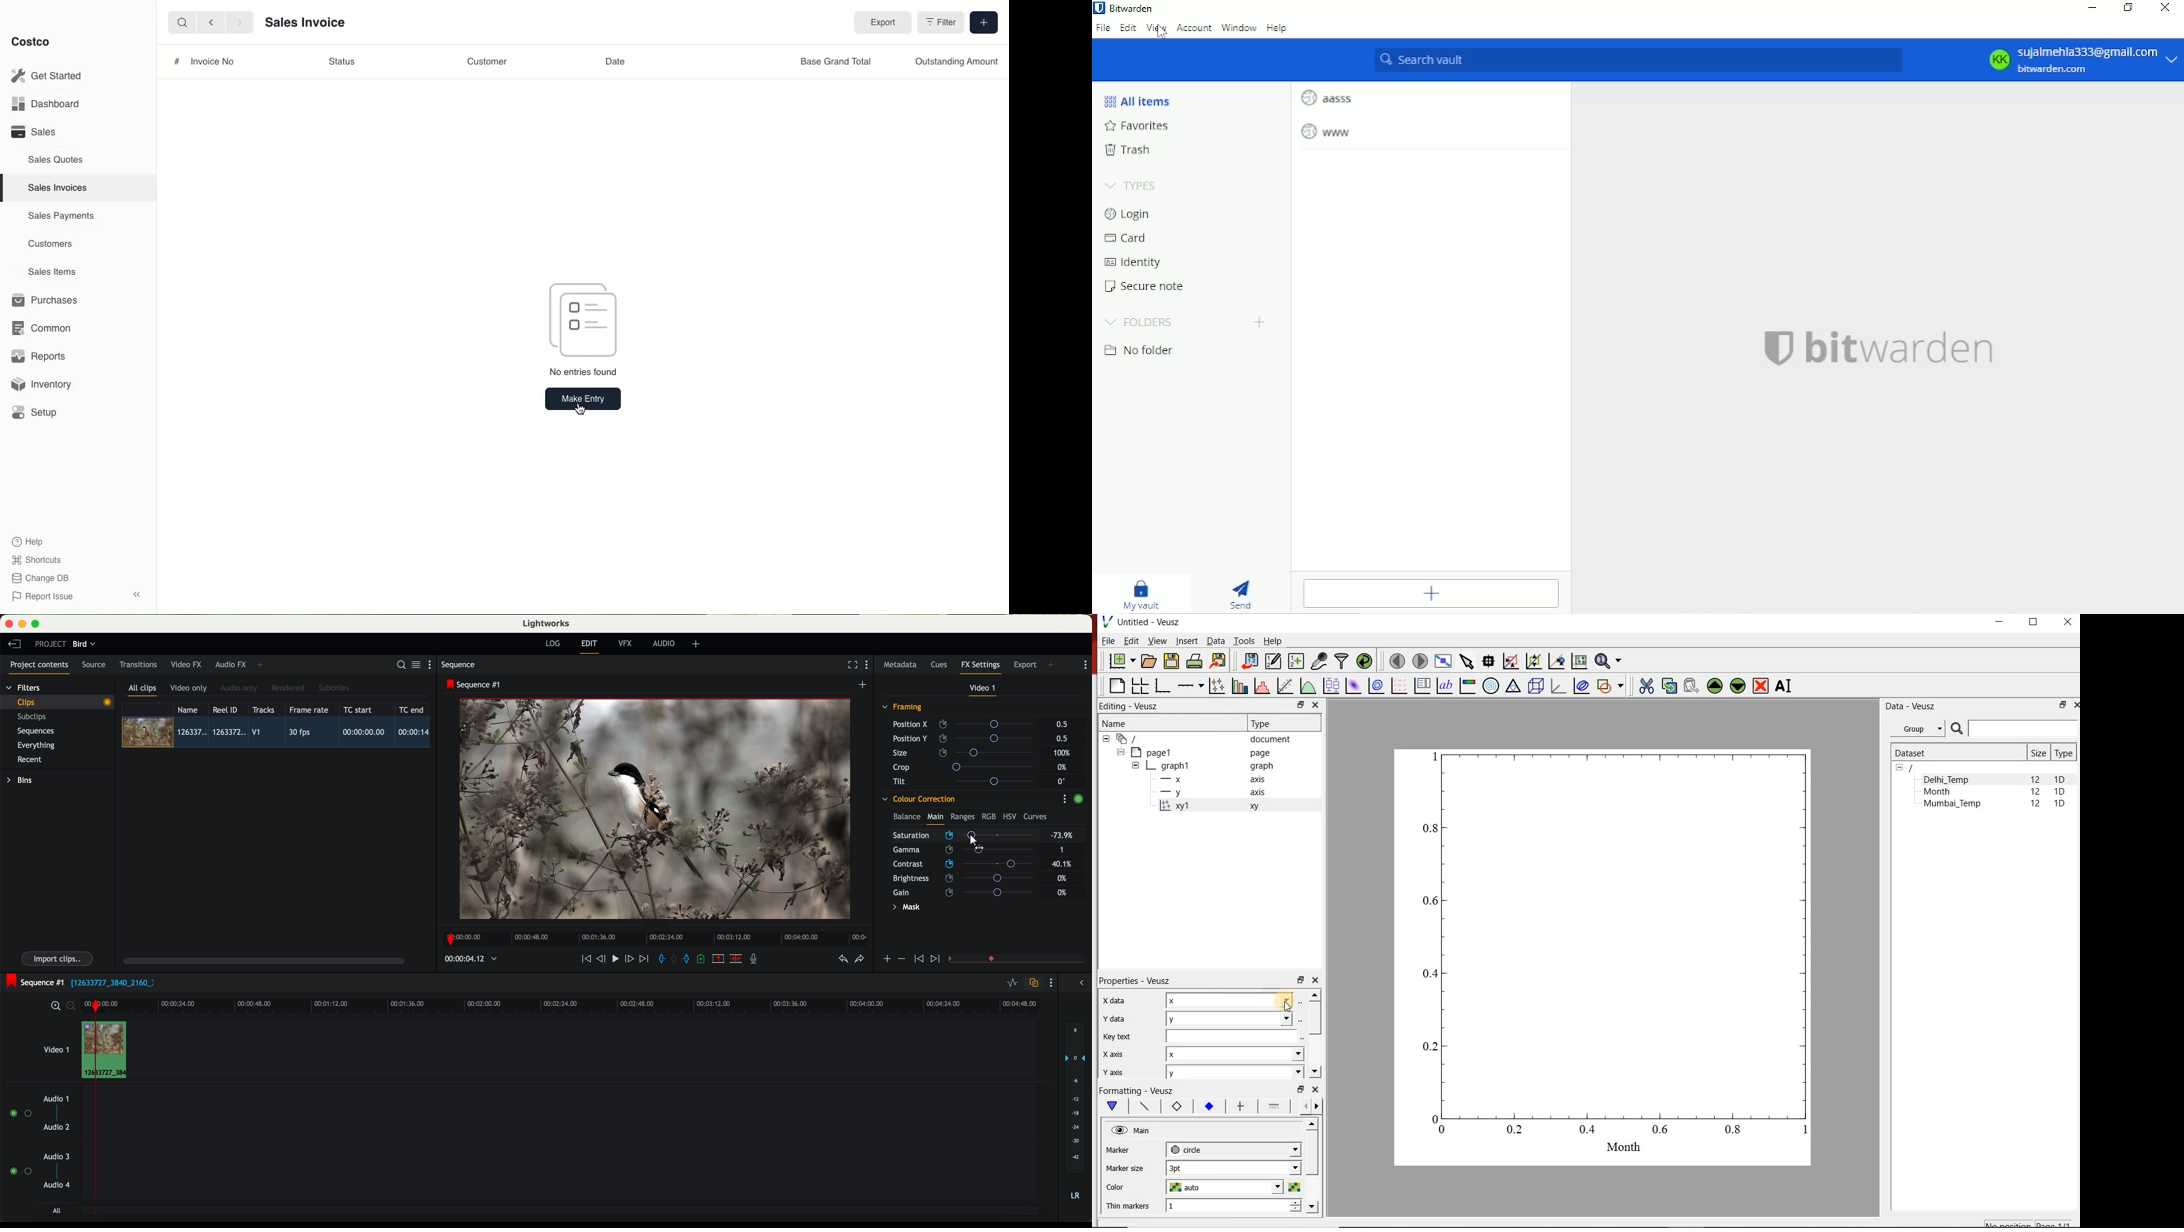  Describe the element at coordinates (2037, 805) in the screenshot. I see `12` at that location.